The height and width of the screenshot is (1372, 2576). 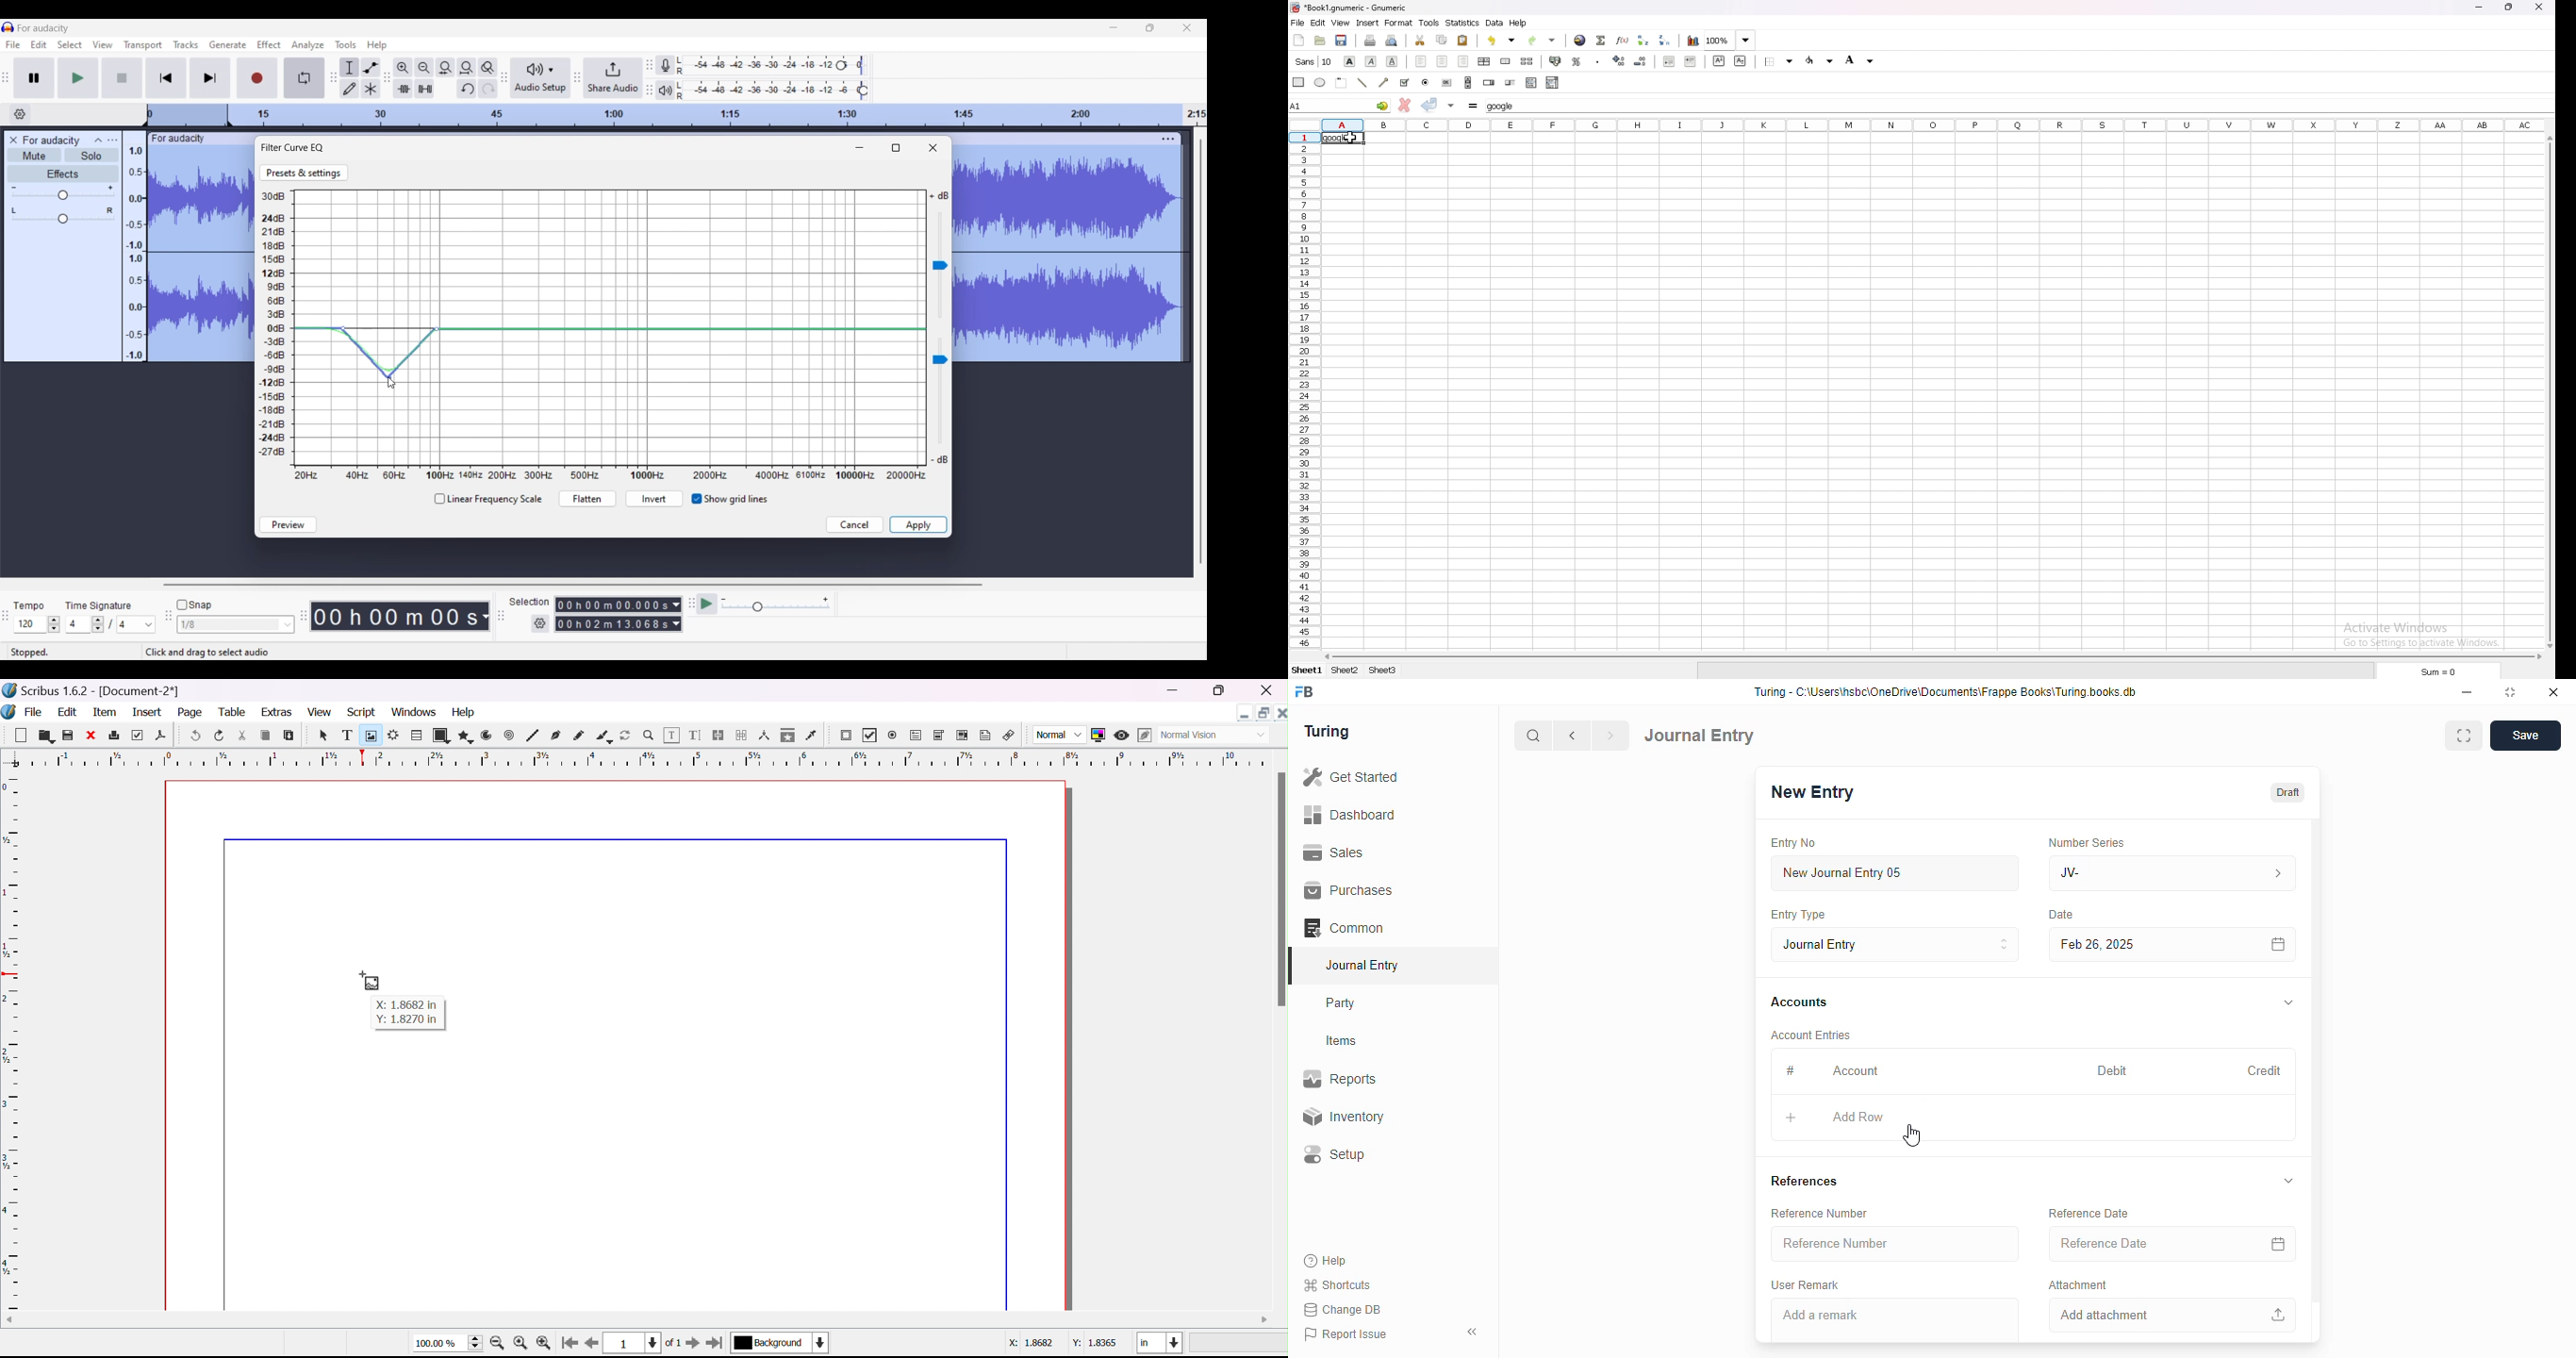 What do you see at coordinates (67, 711) in the screenshot?
I see `edit` at bounding box center [67, 711].